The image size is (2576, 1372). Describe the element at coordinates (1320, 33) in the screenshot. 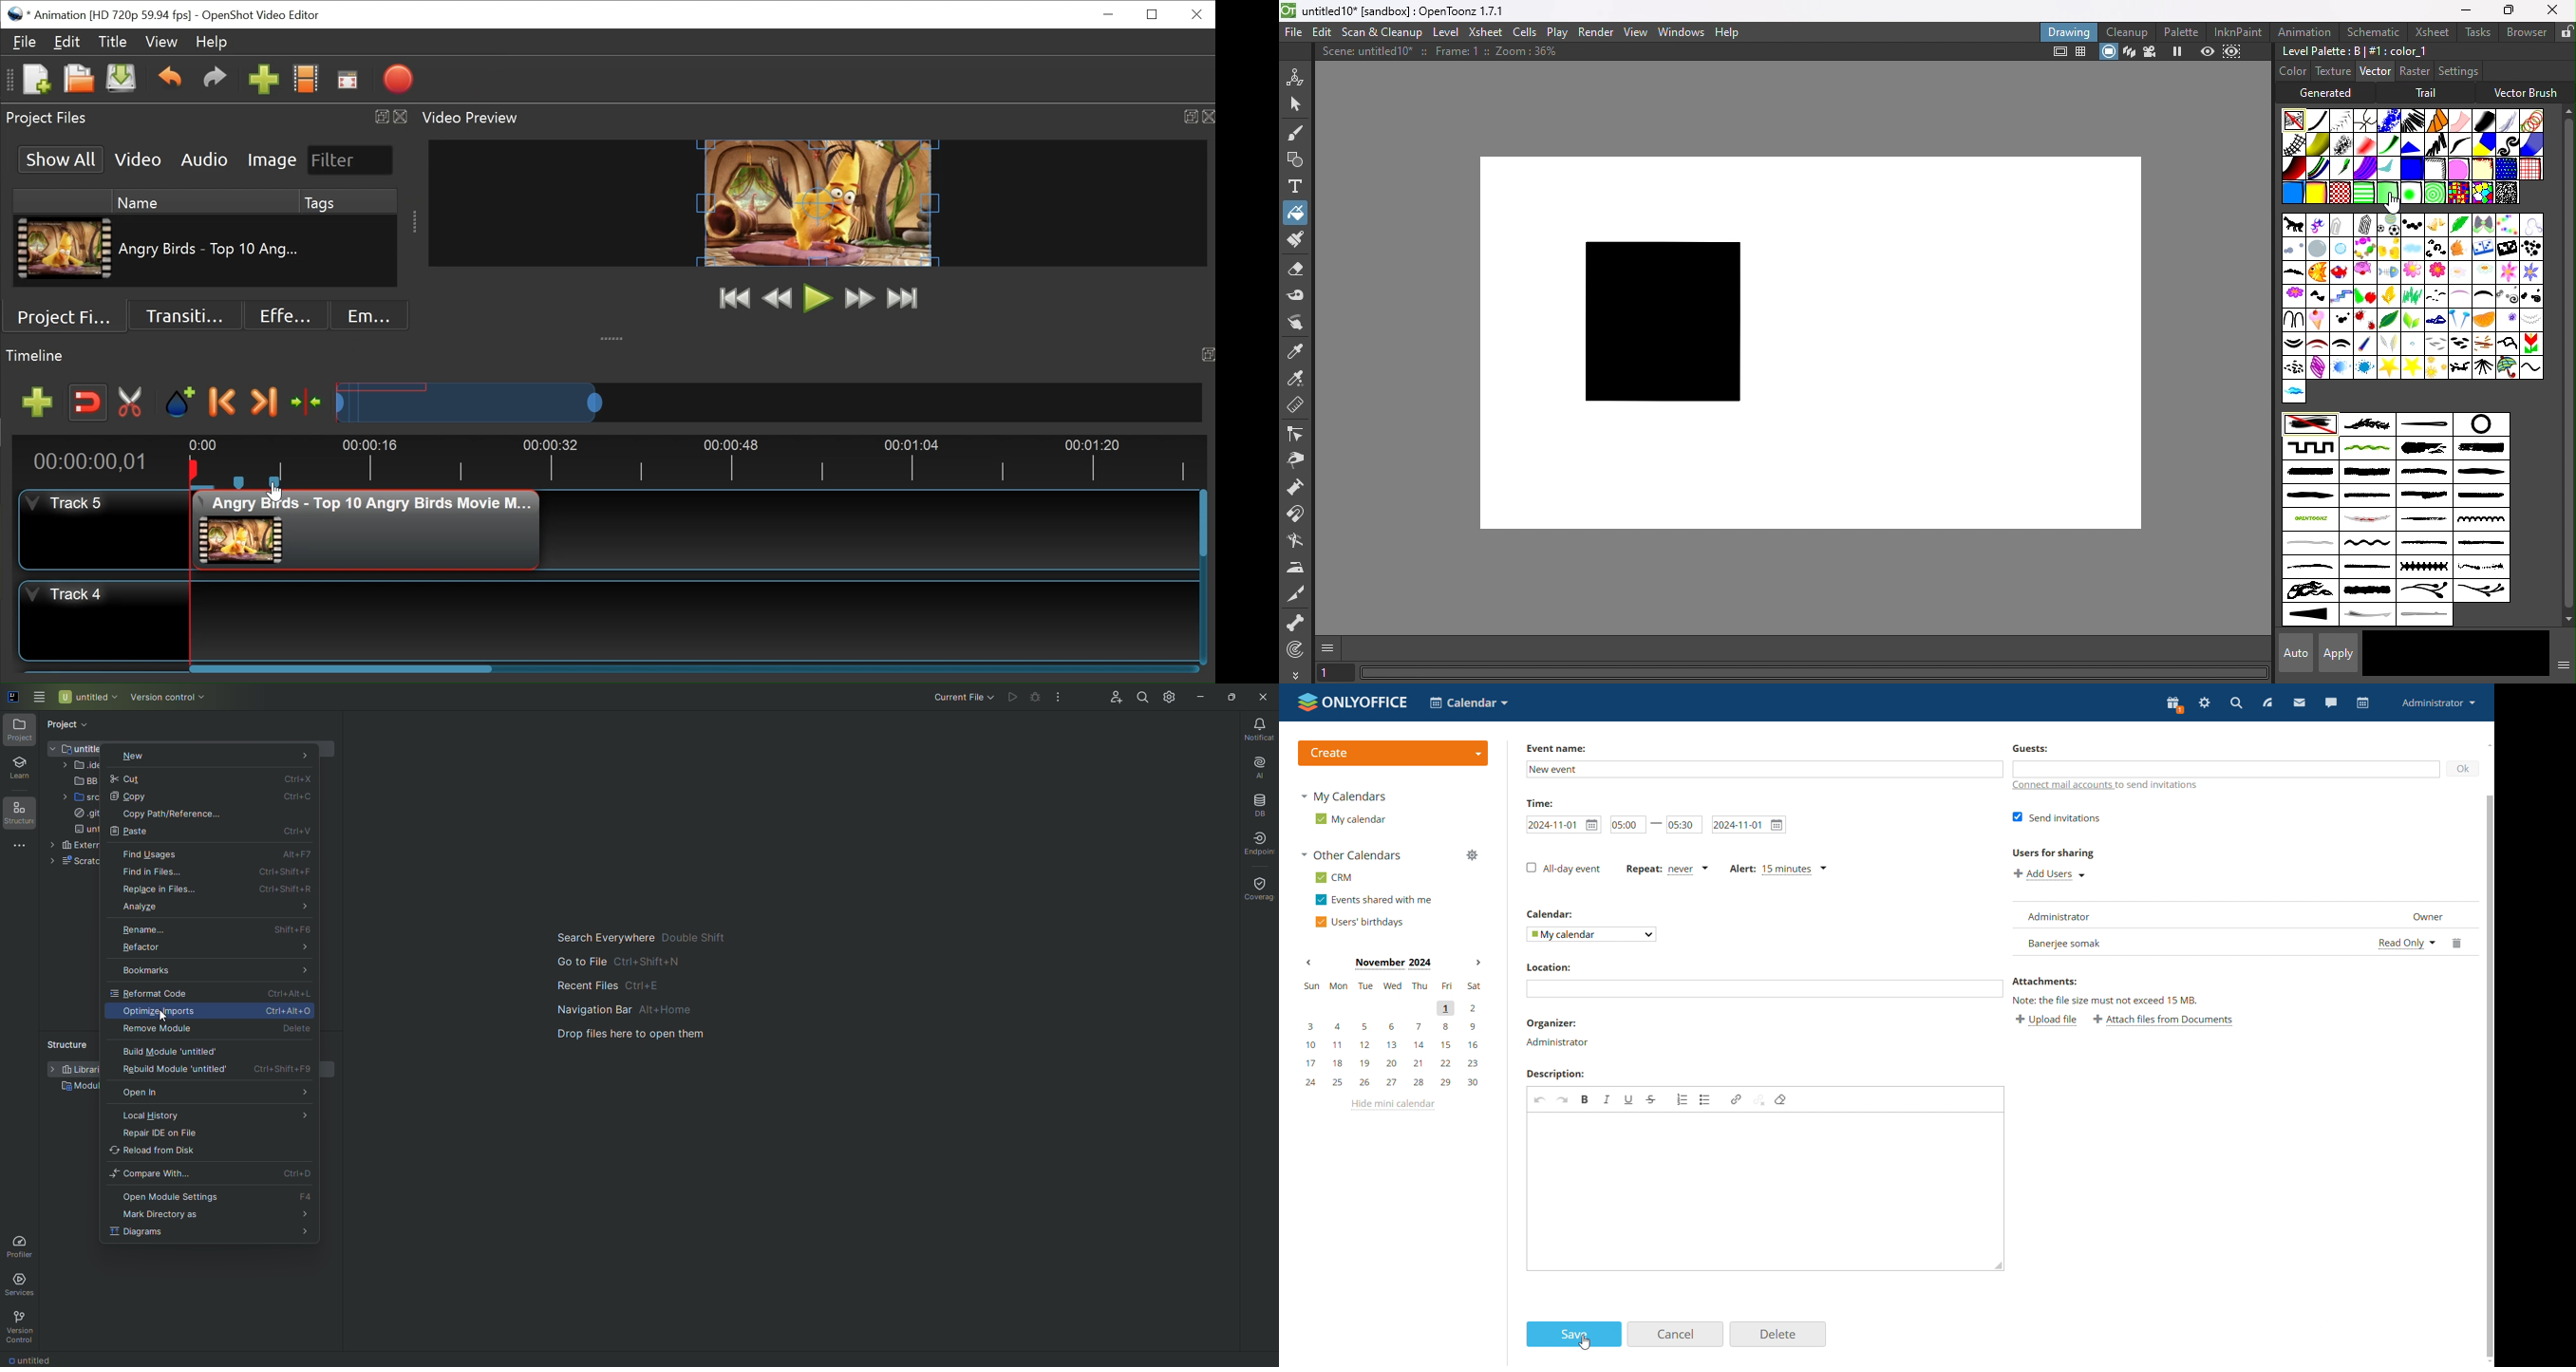

I see `Edit` at that location.